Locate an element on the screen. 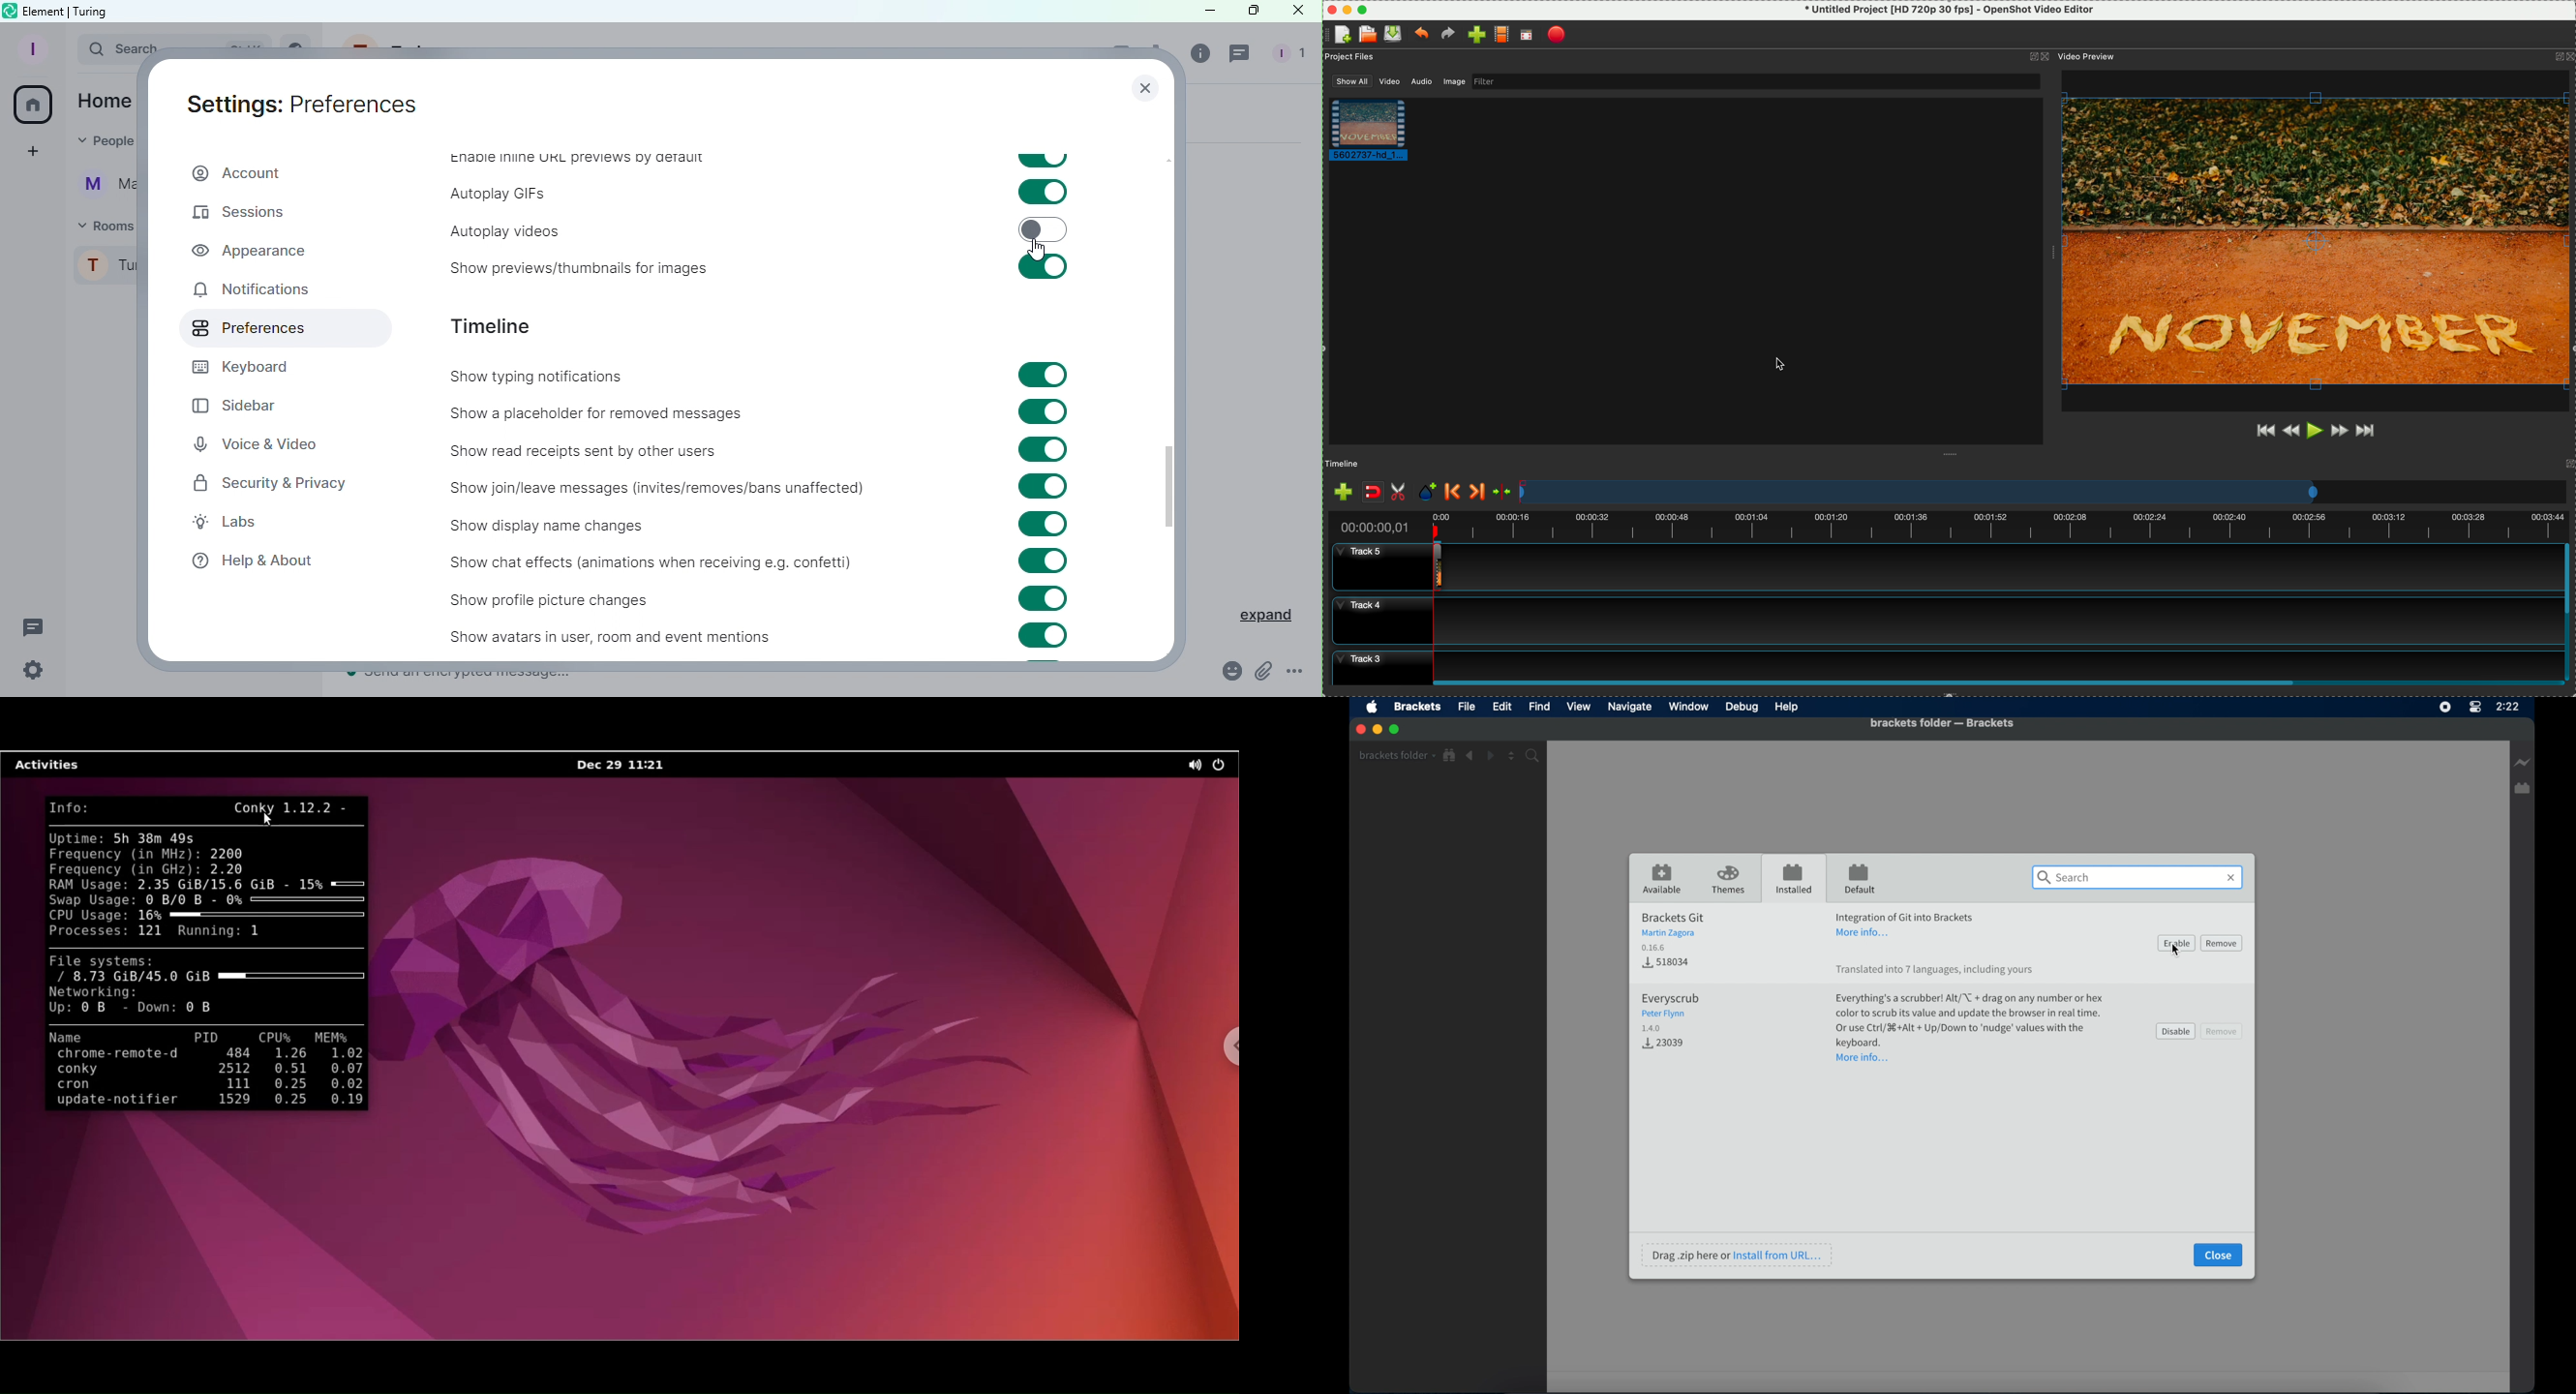 This screenshot has width=2576, height=1400. Labs is located at coordinates (243, 524).